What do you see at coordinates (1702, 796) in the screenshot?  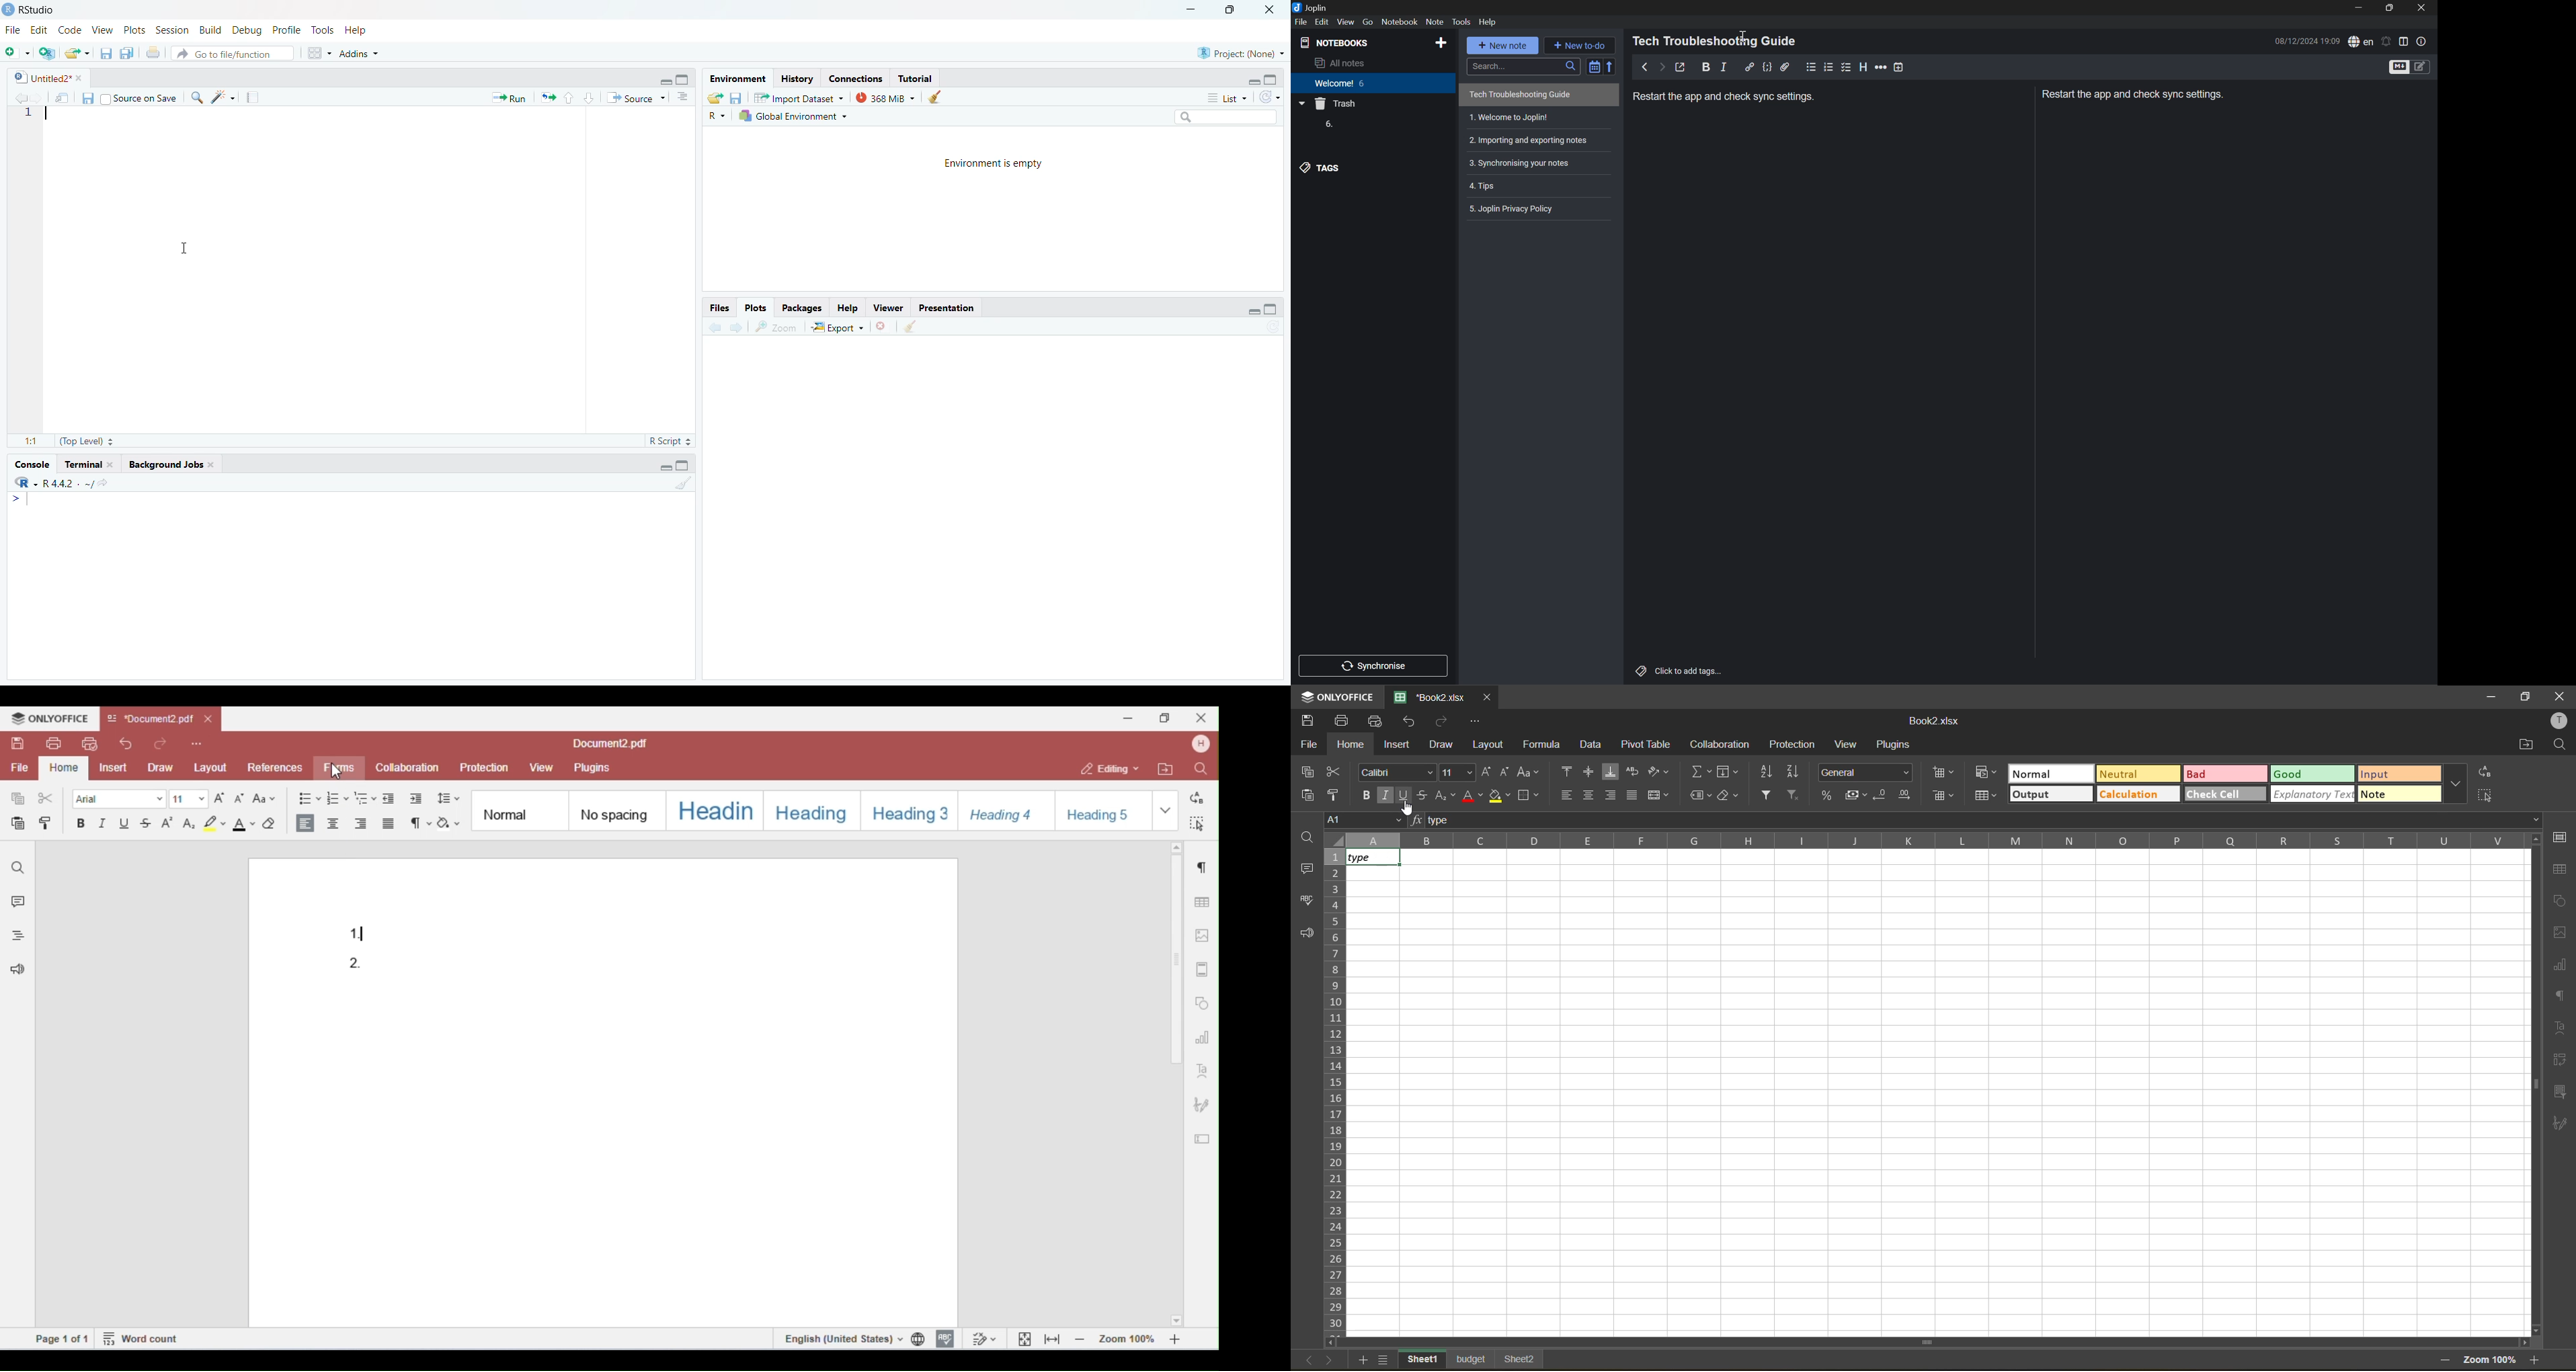 I see `named ranges` at bounding box center [1702, 796].